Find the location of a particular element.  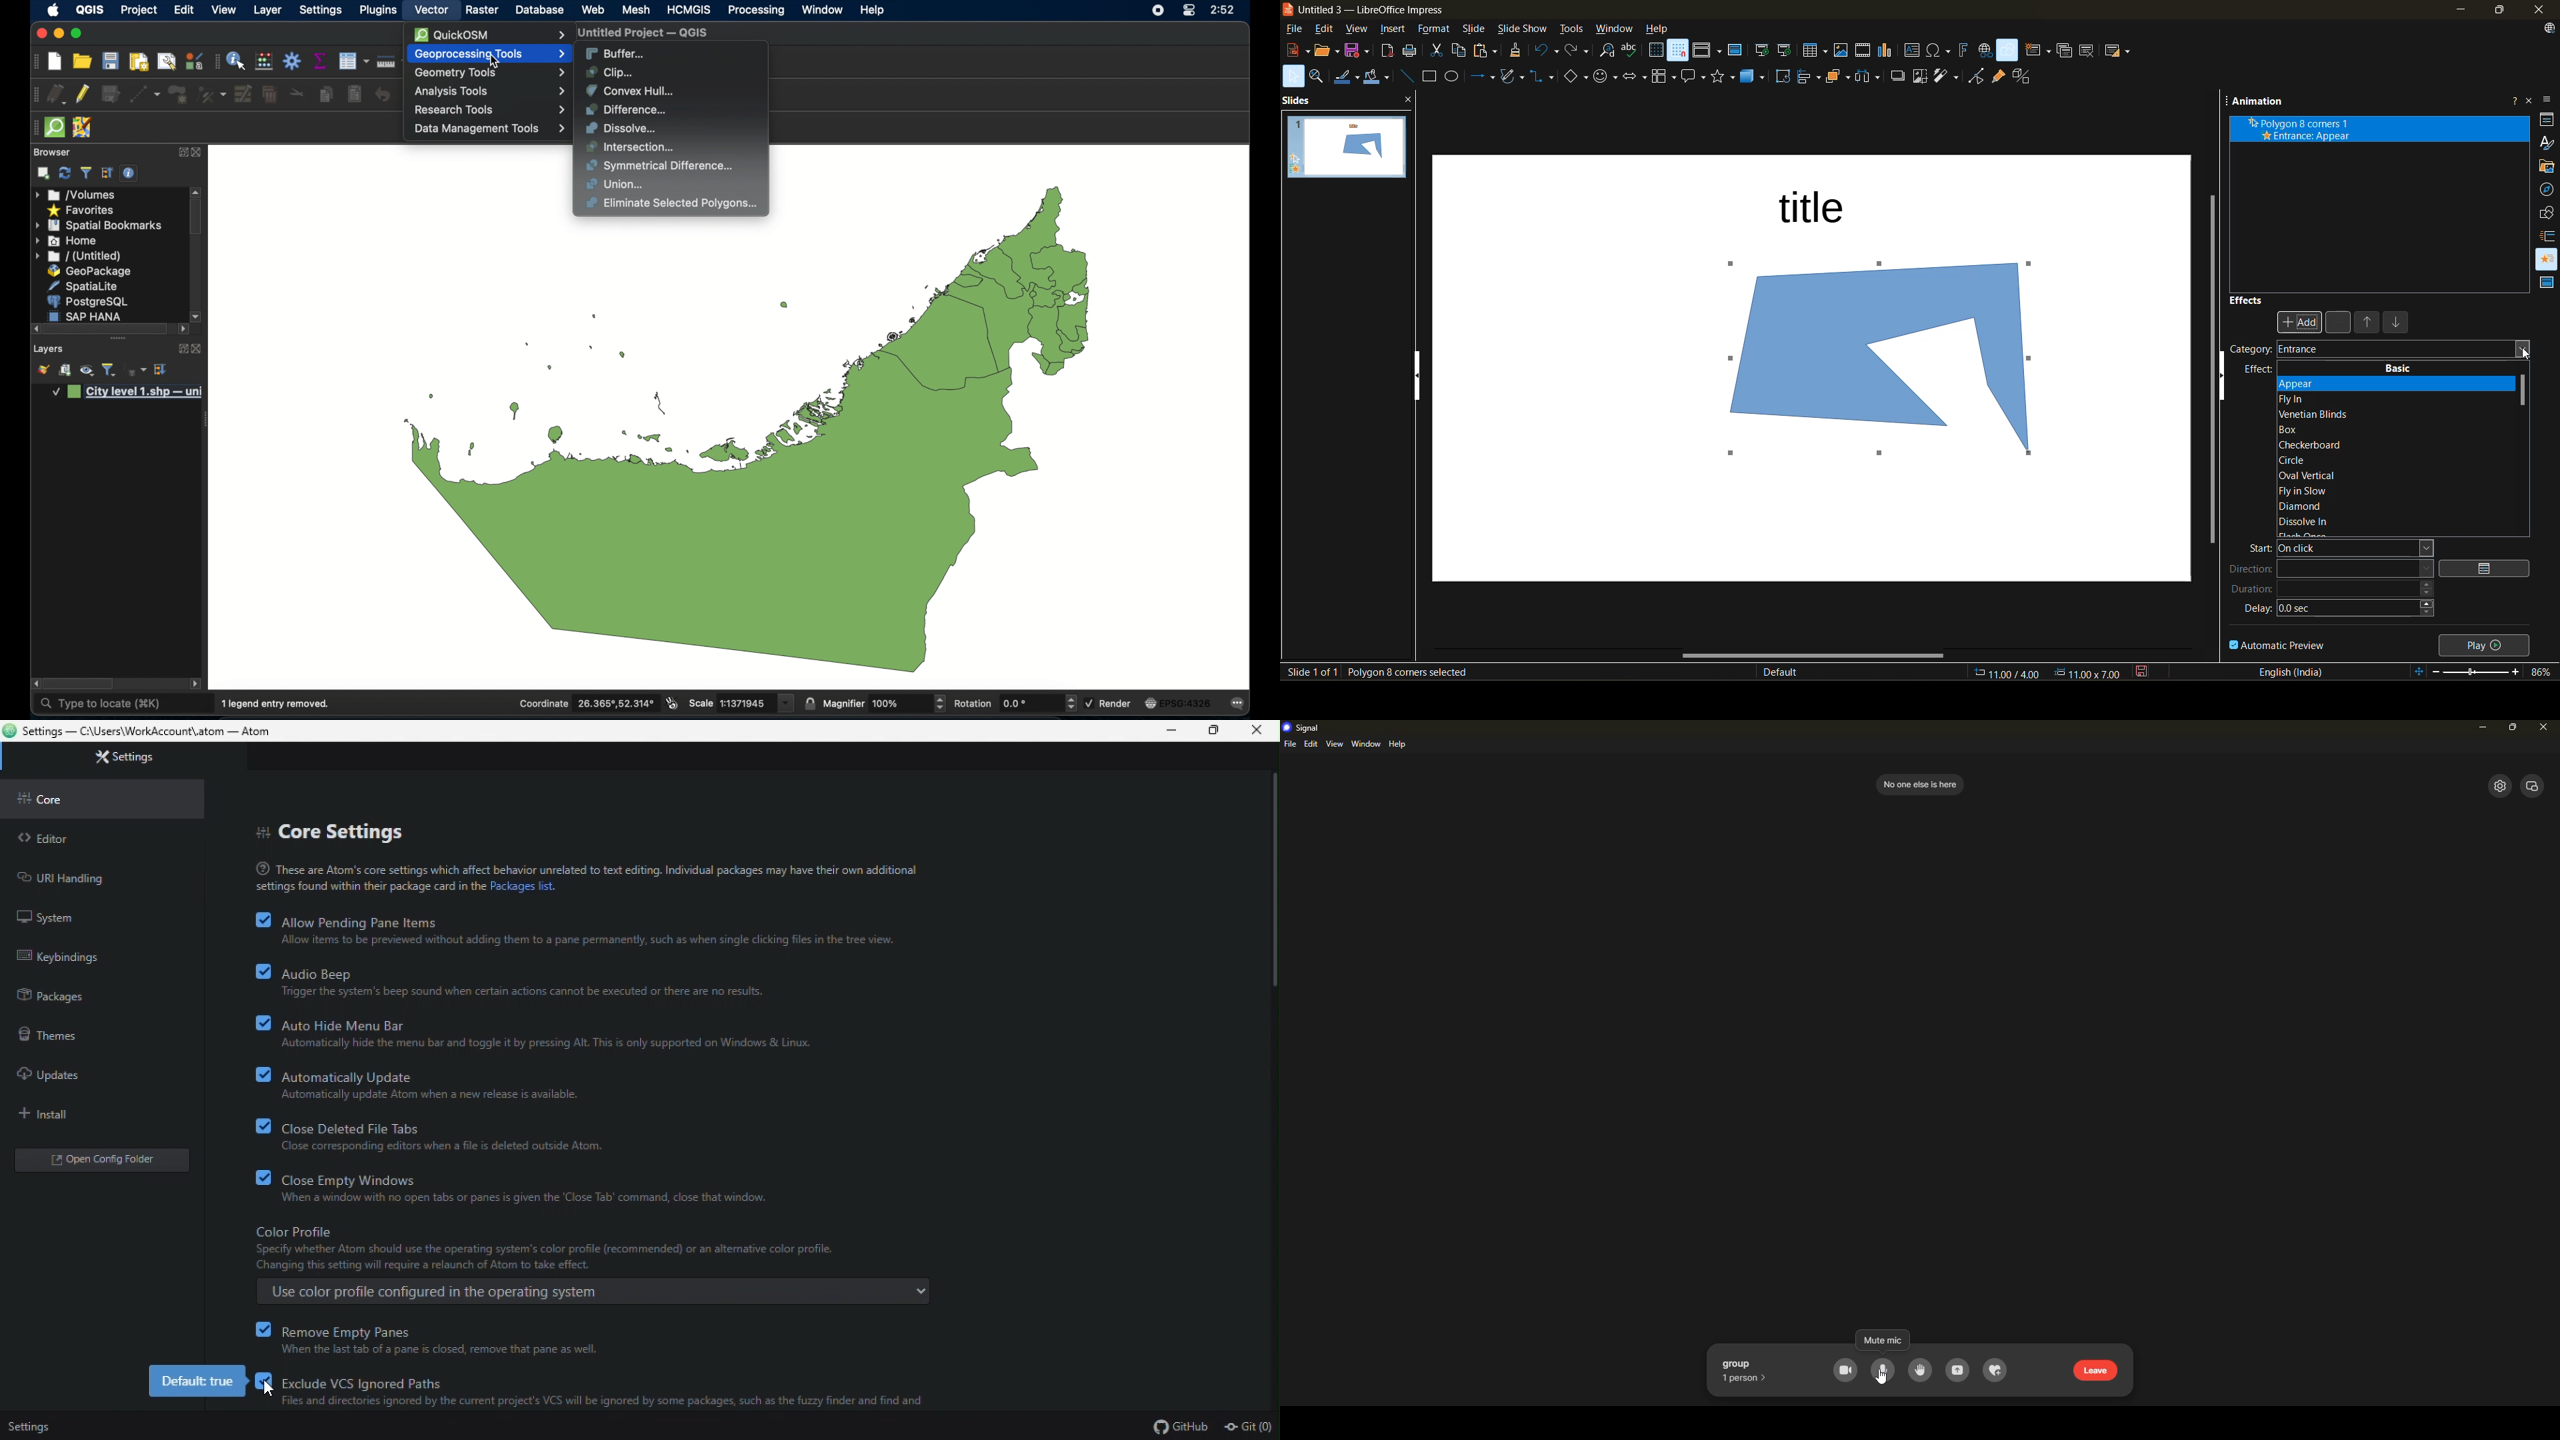

logo is located at coordinates (1288, 10).